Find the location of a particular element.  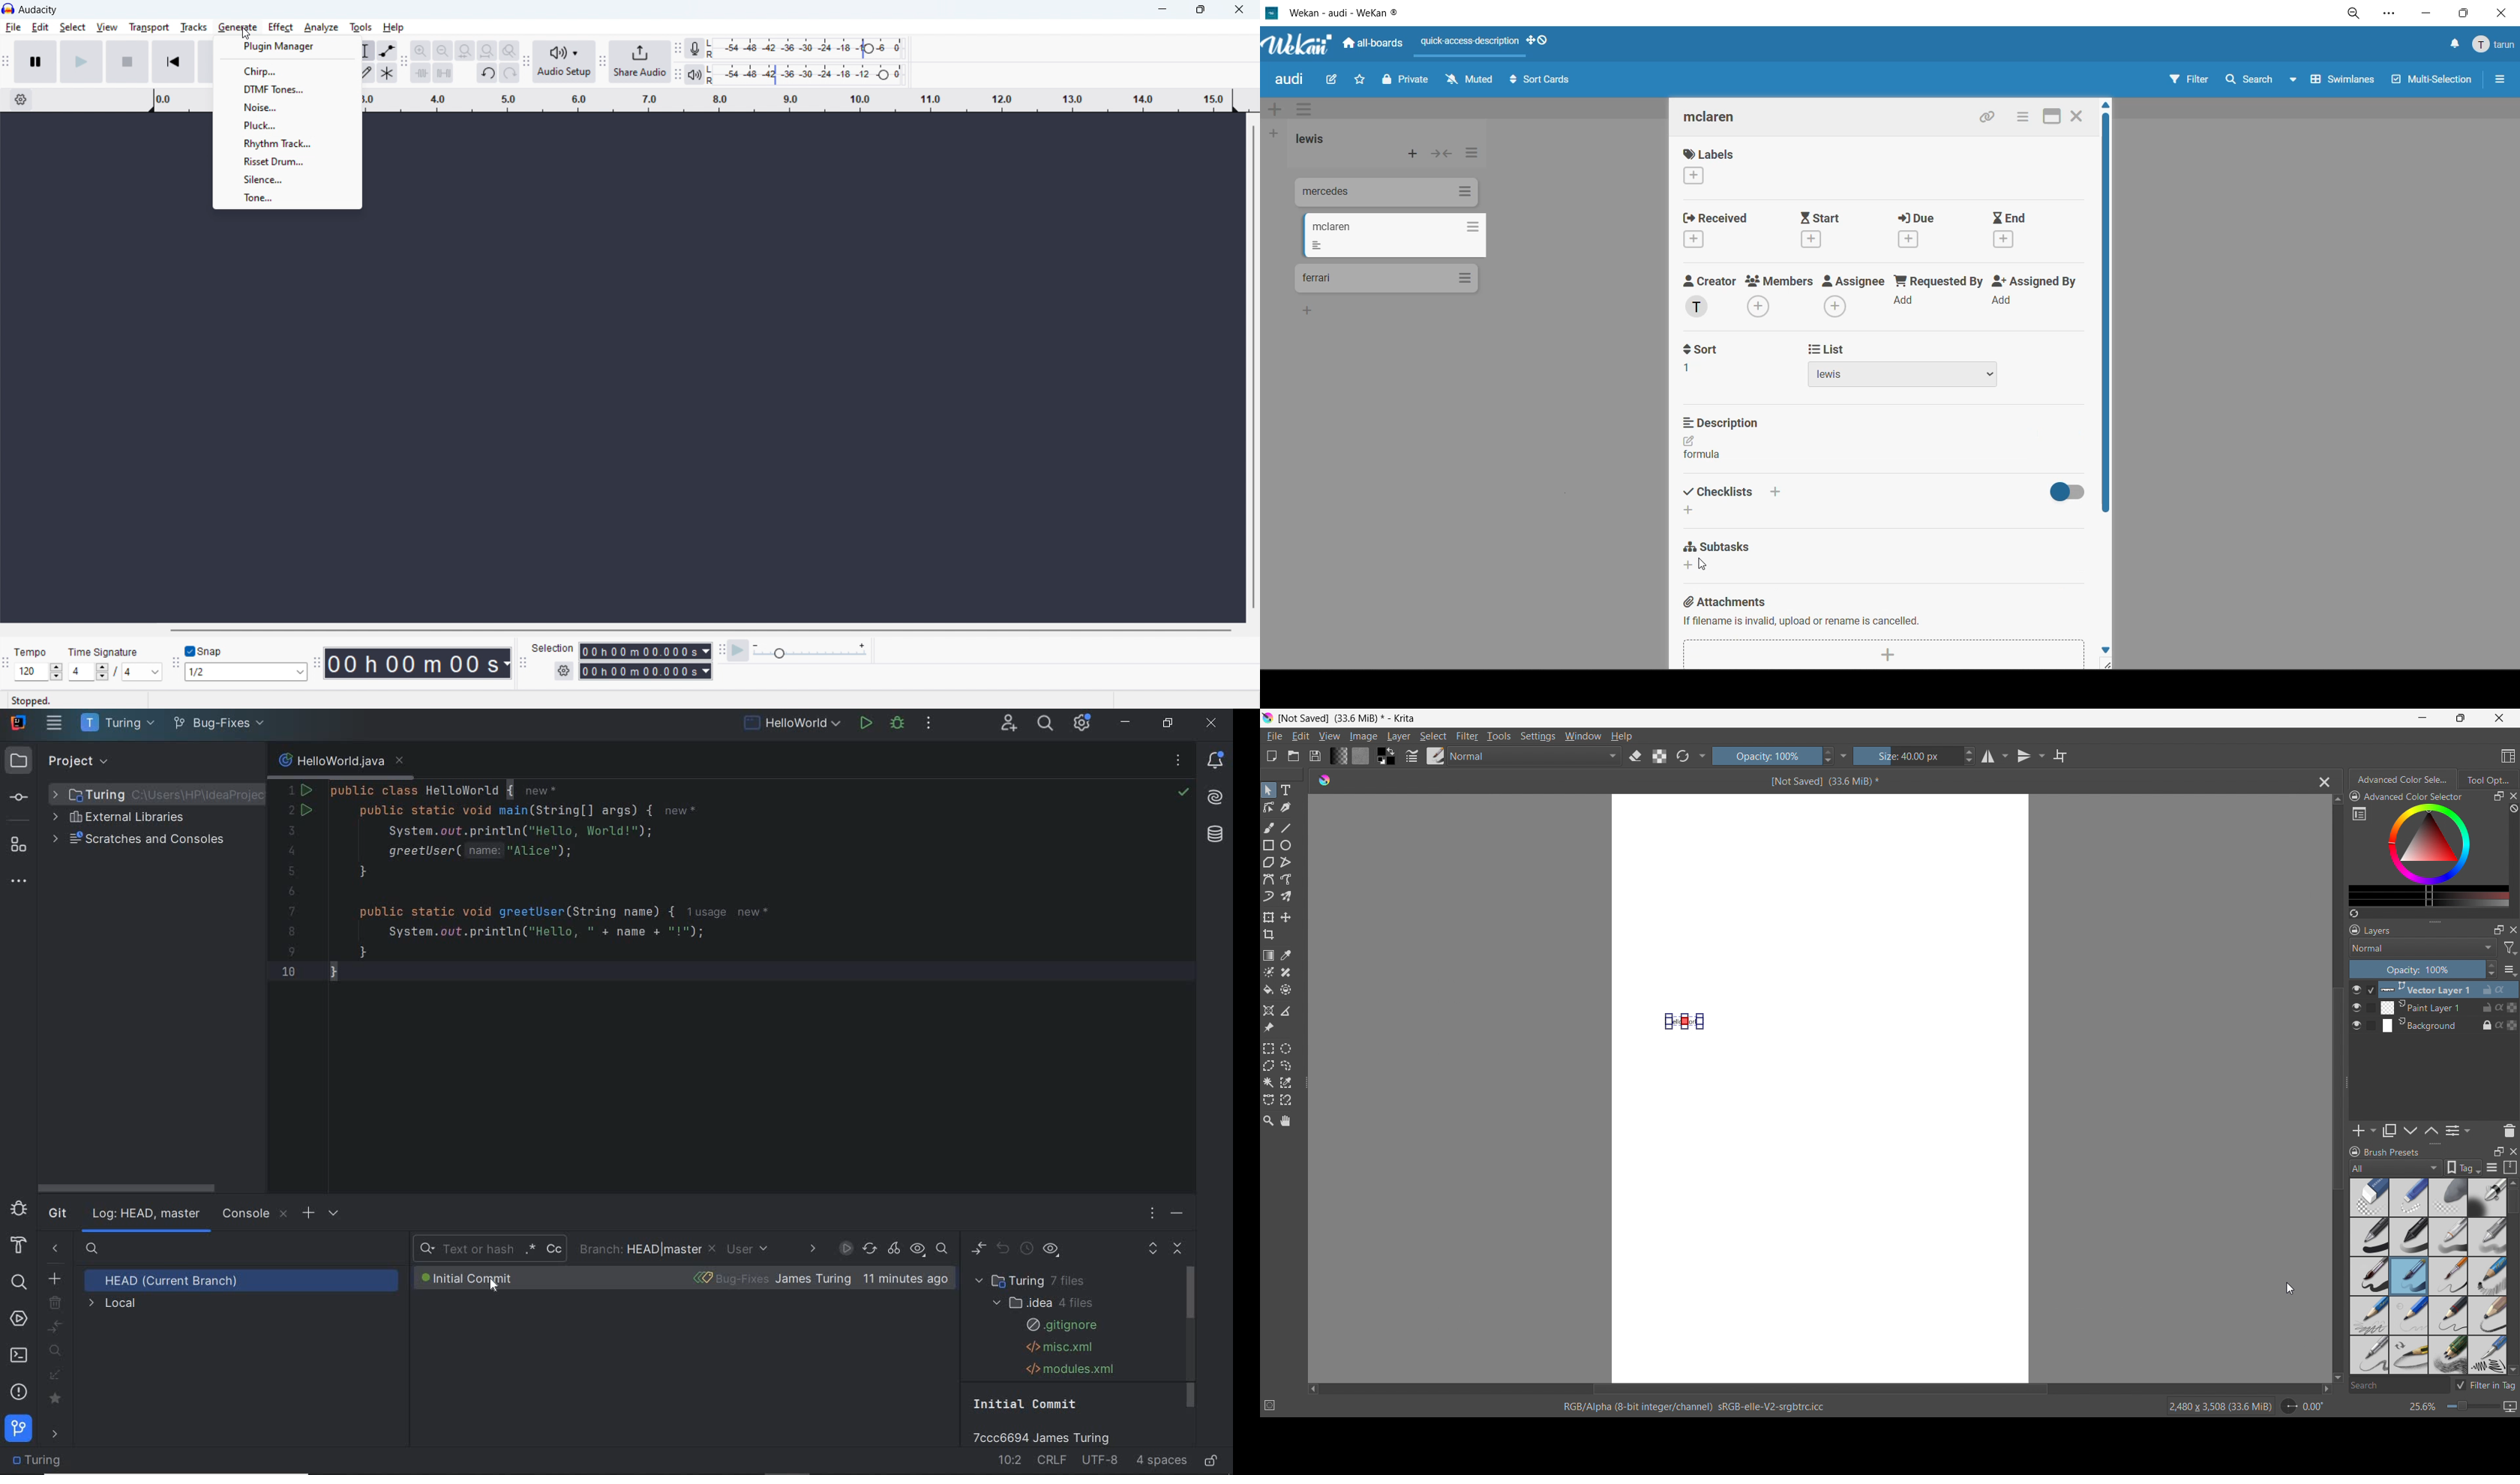

select snapping is located at coordinates (247, 672).